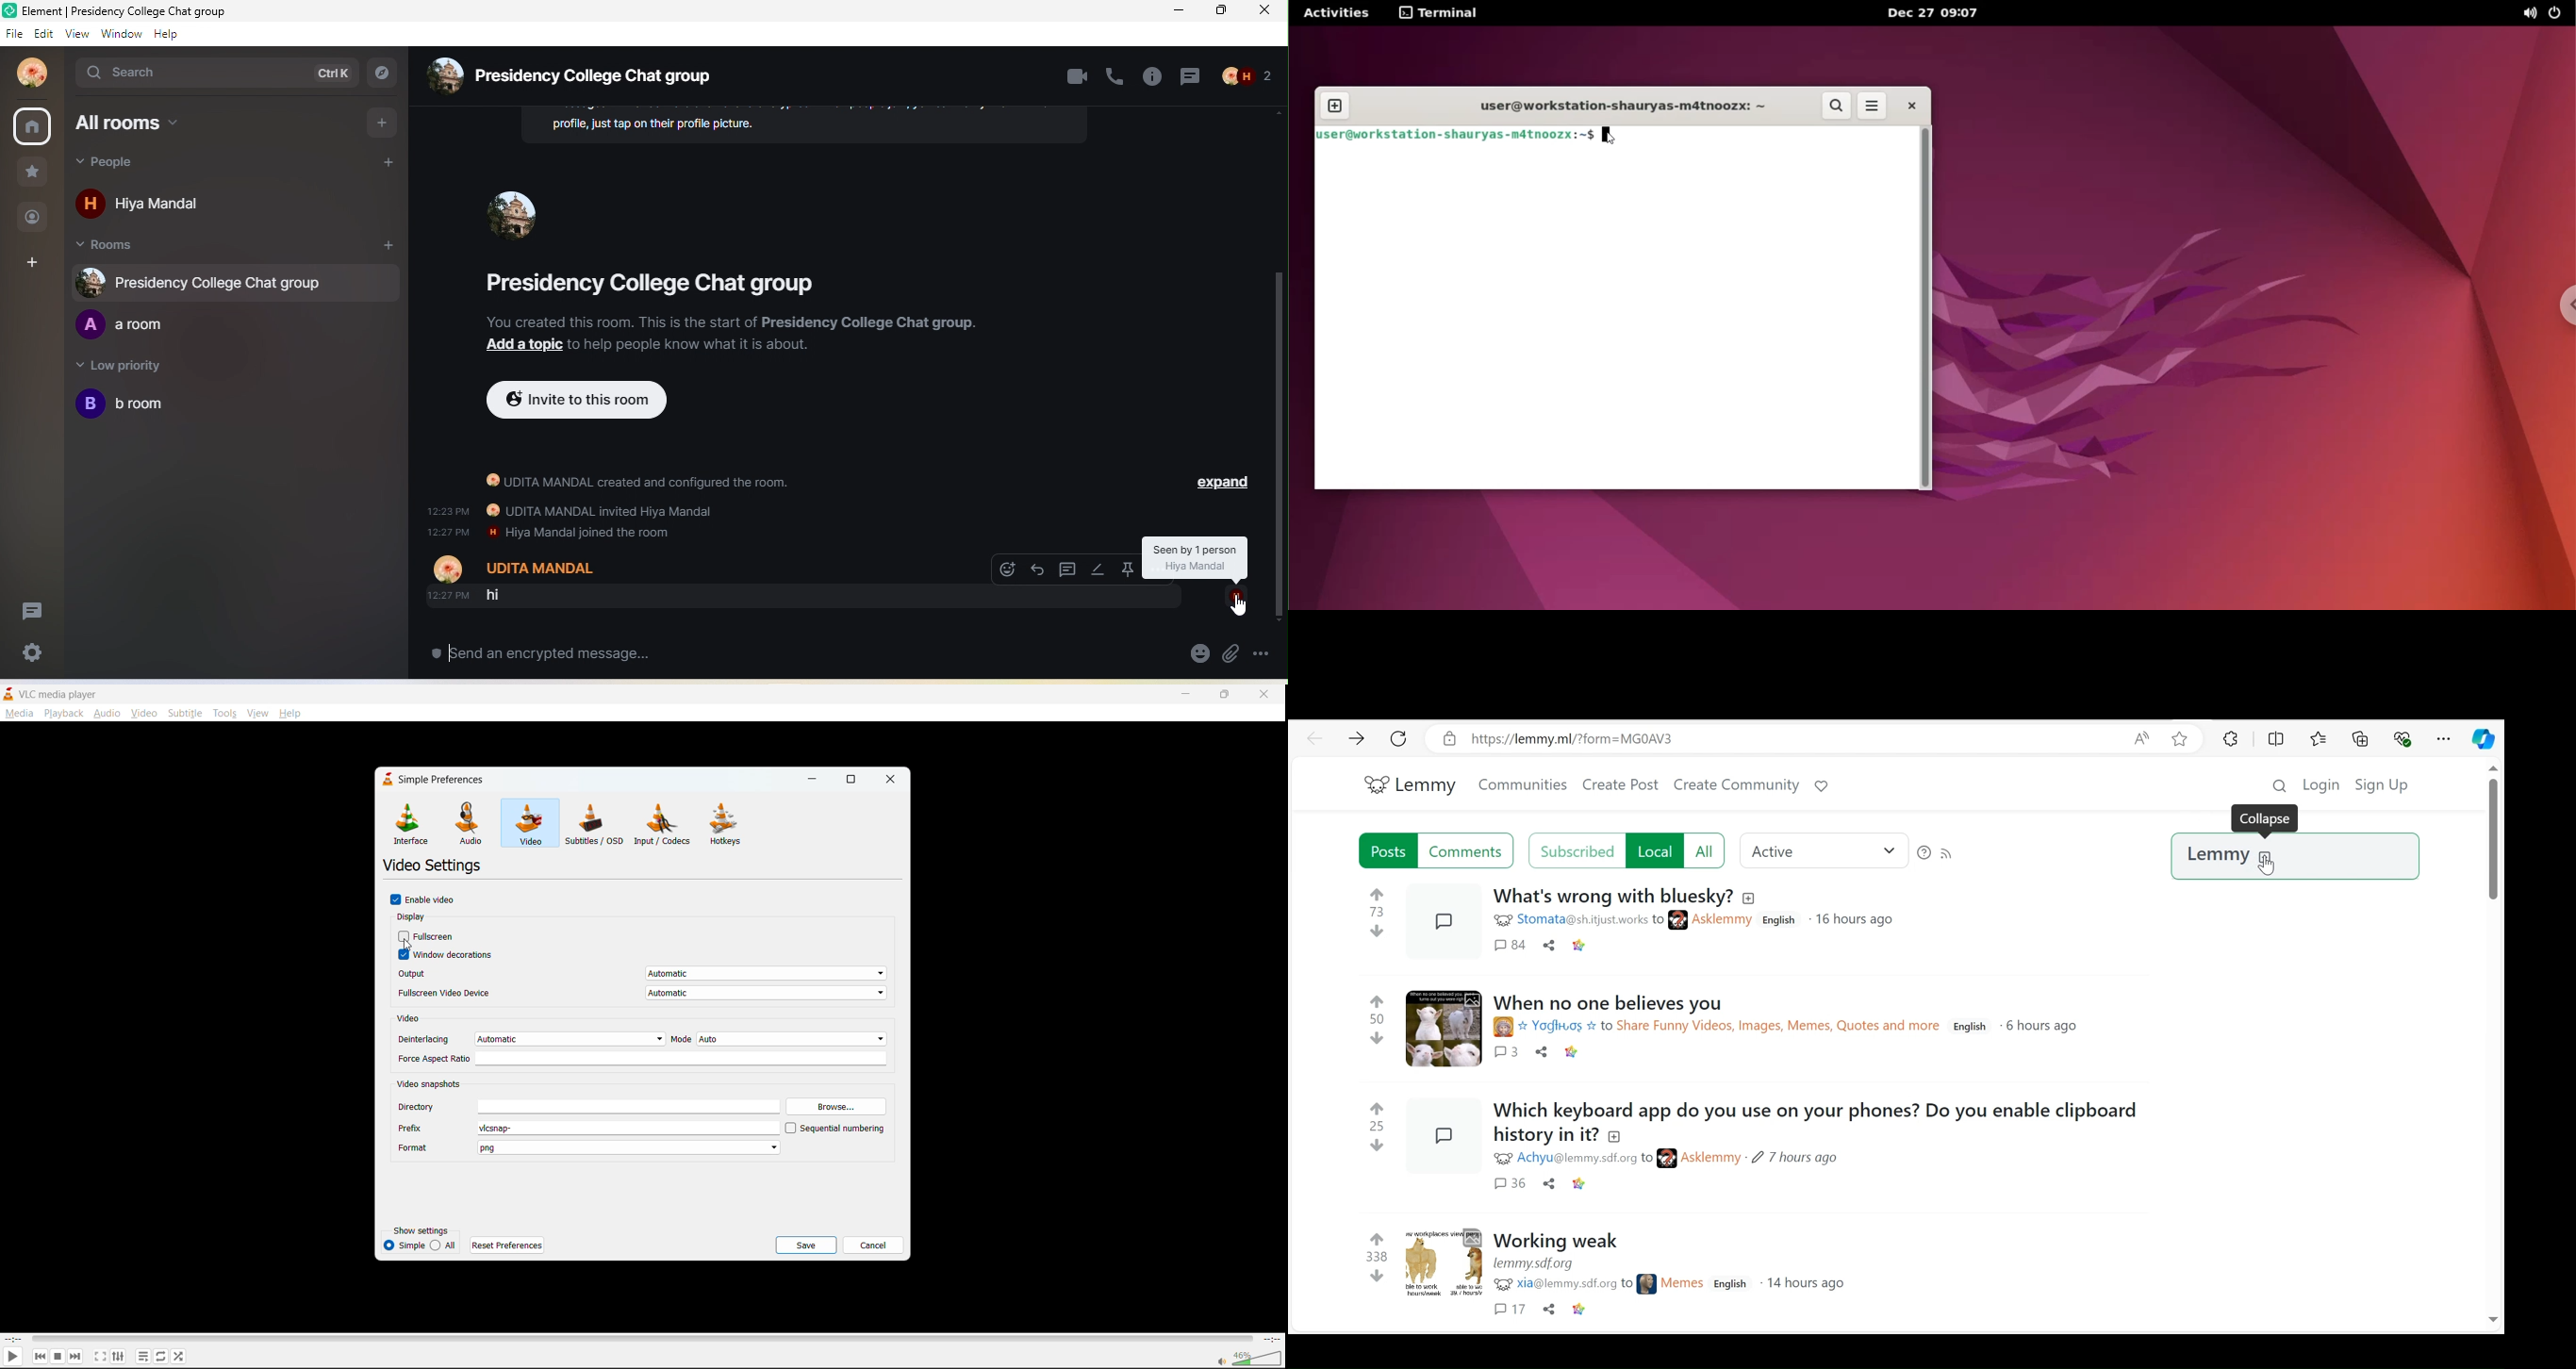  What do you see at coordinates (203, 282) in the screenshot?
I see `presidency college chat group` at bounding box center [203, 282].